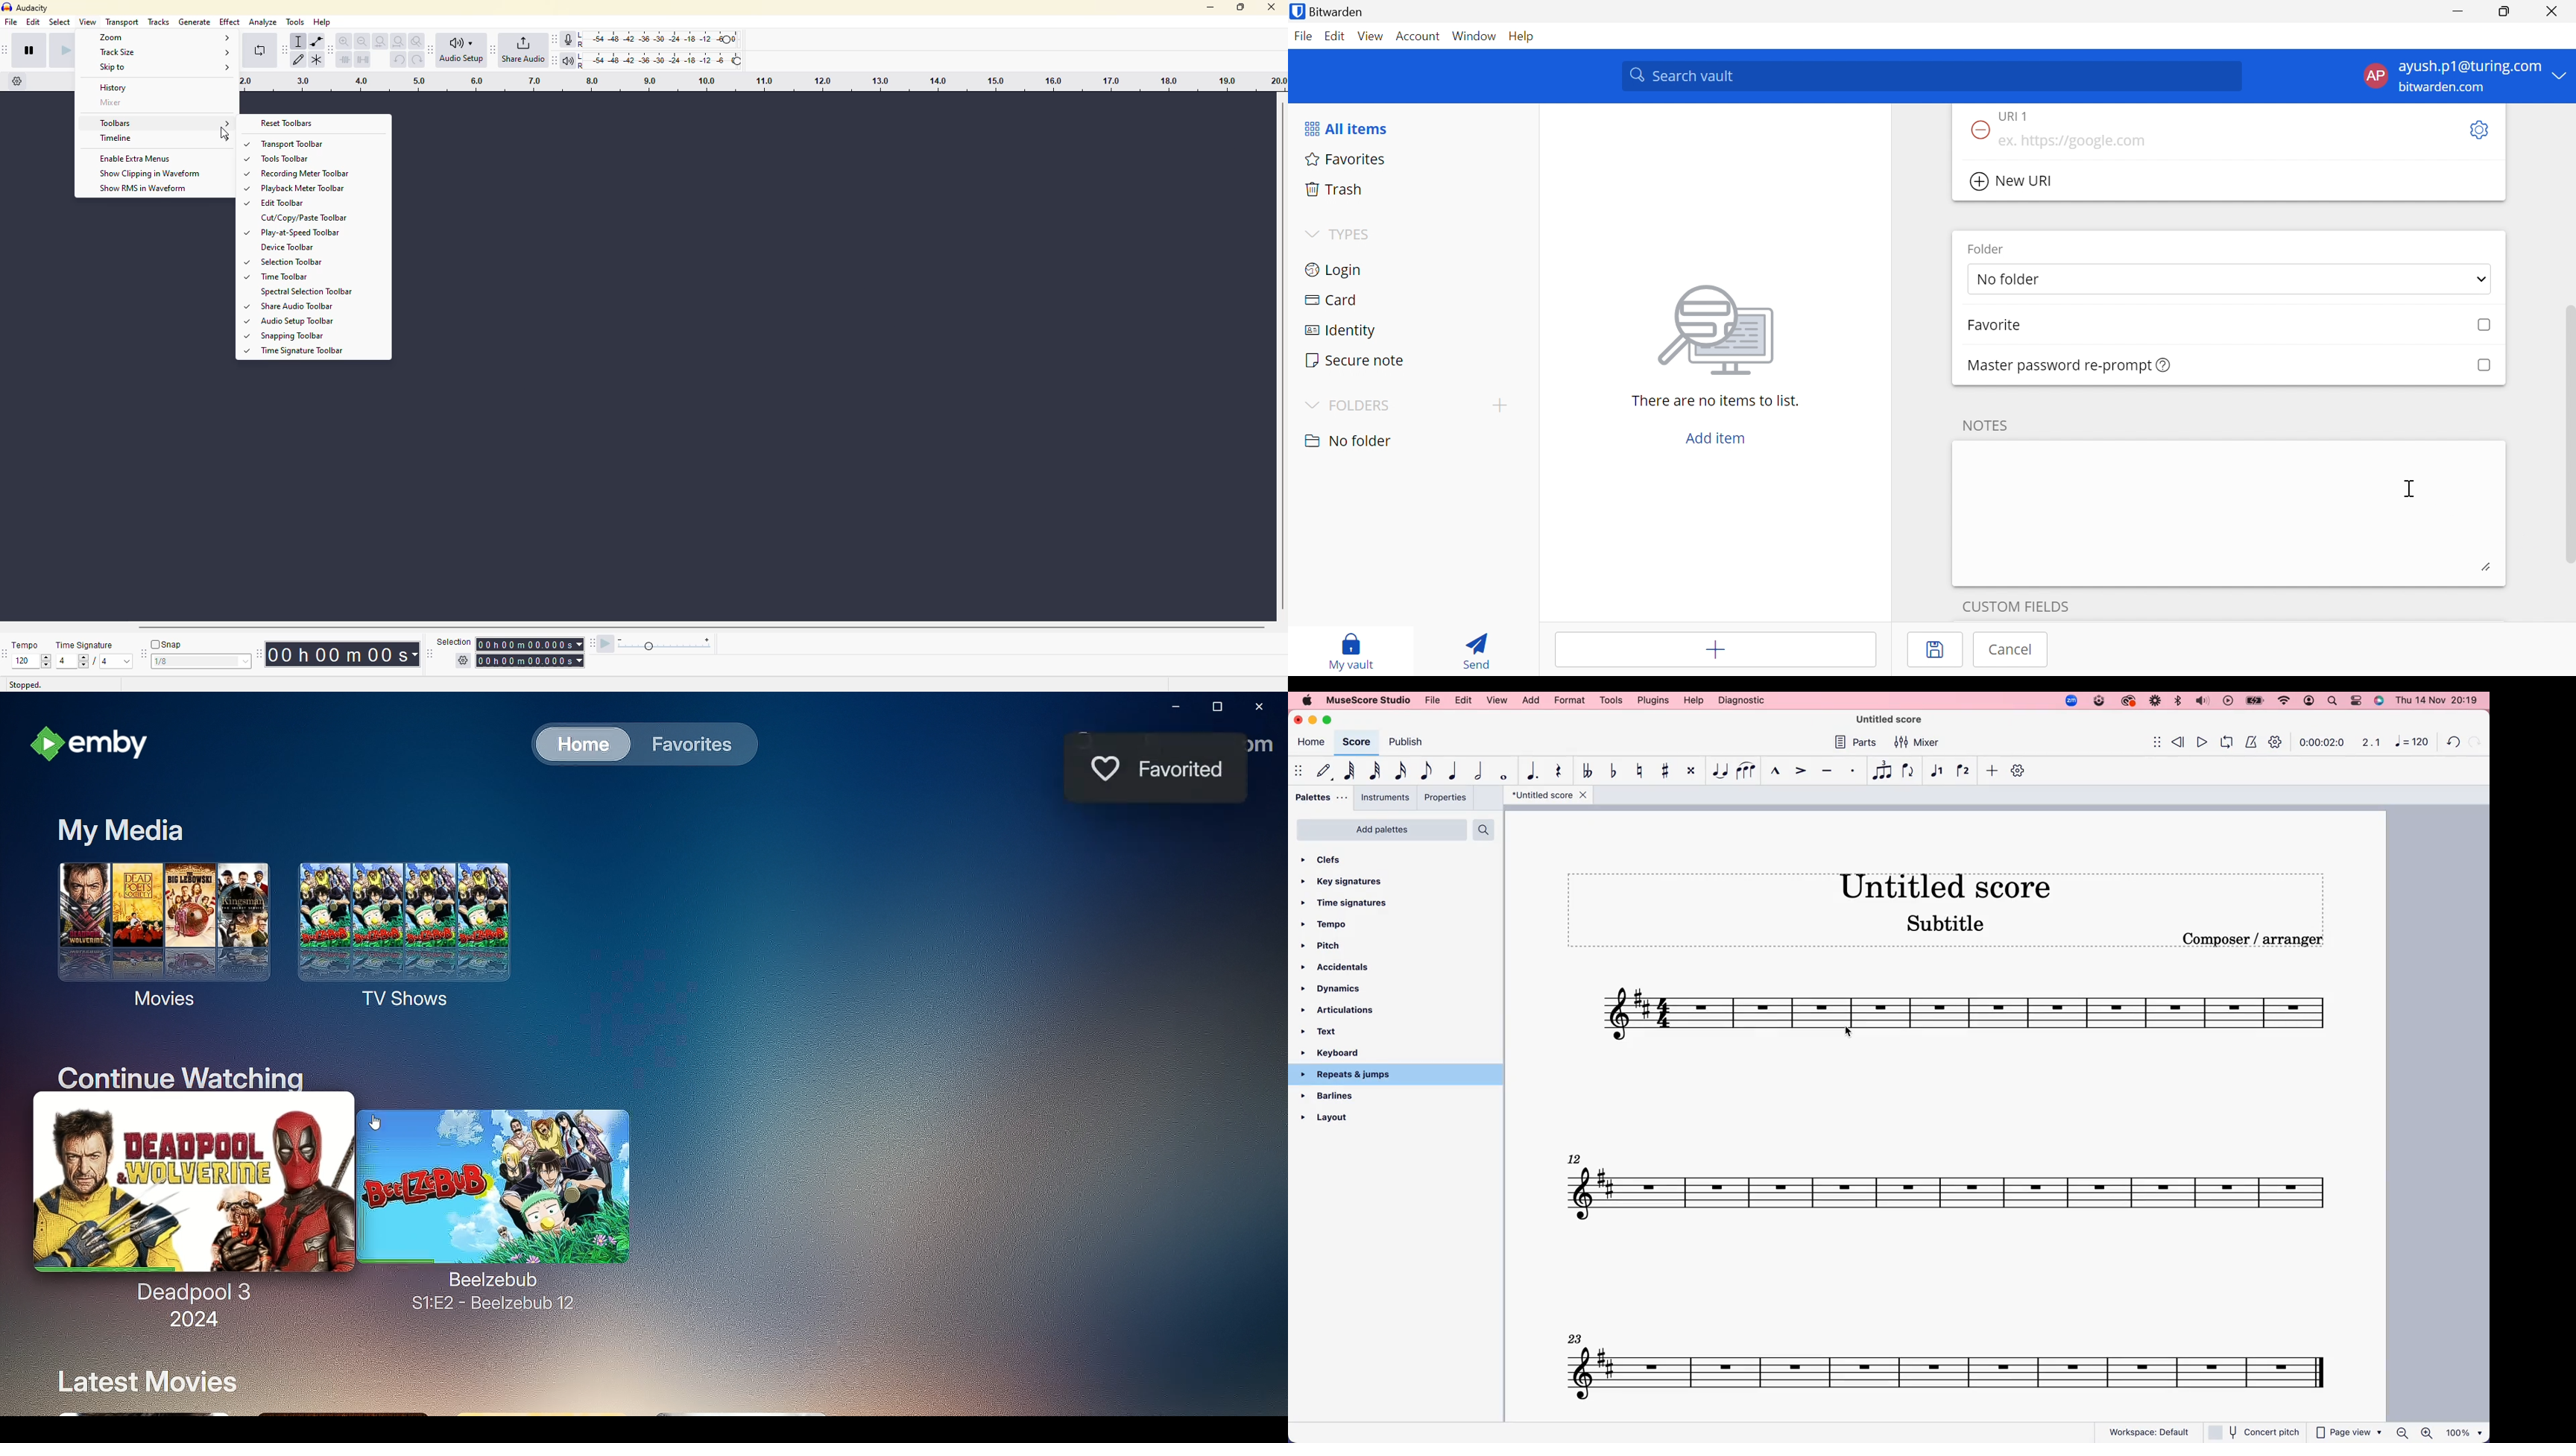 Image resolution: width=2576 pixels, height=1456 pixels. What do you see at coordinates (554, 60) in the screenshot?
I see `play meter toolbar` at bounding box center [554, 60].